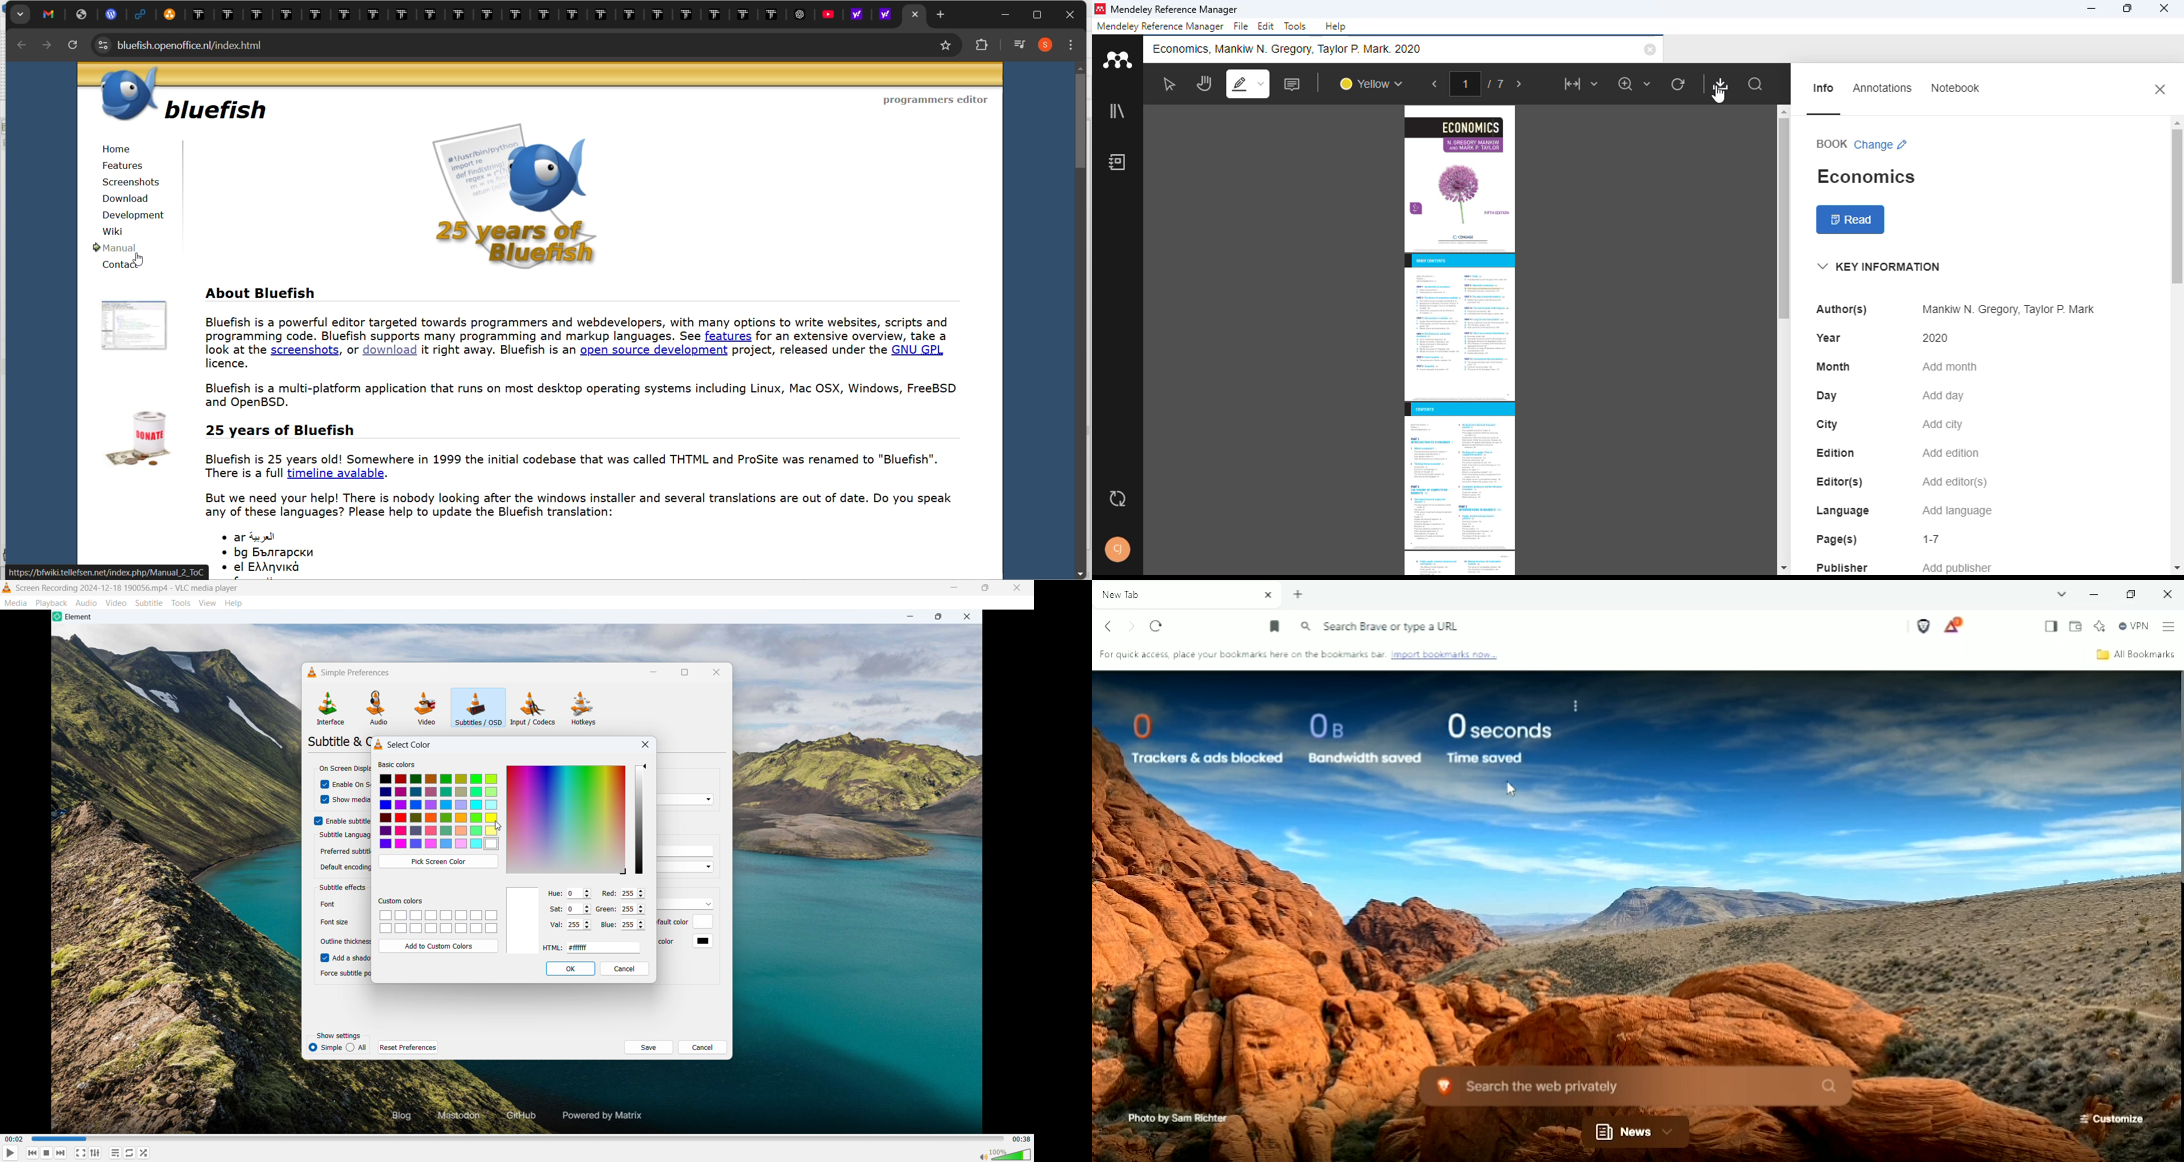 The height and width of the screenshot is (1176, 2184). I want to click on Selected colour preview , so click(524, 920).